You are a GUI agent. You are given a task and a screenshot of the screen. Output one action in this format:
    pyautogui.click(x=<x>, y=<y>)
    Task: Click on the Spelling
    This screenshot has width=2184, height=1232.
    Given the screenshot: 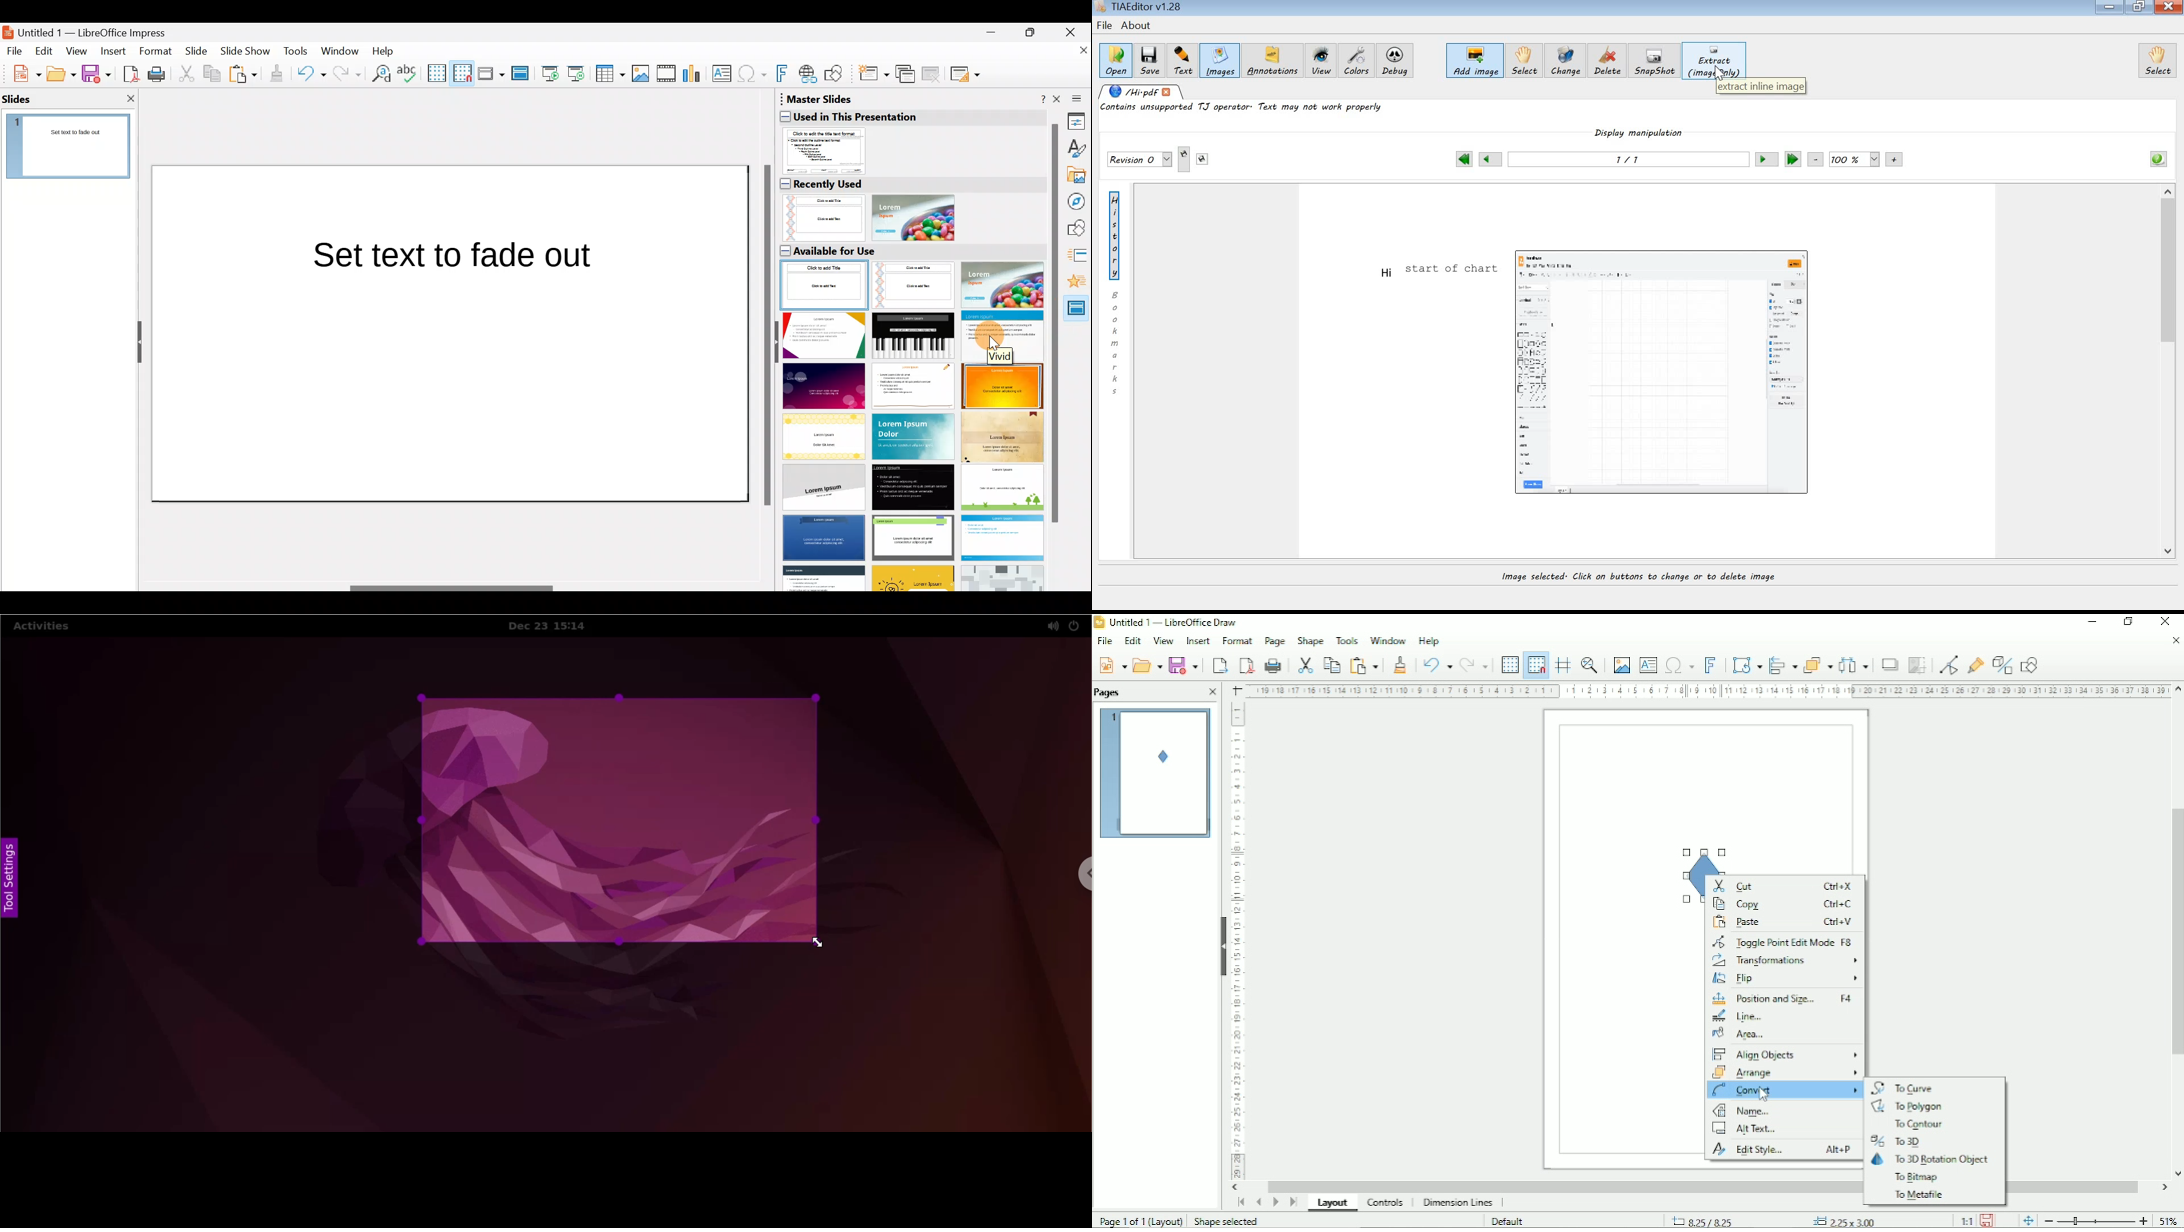 What is the action you would take?
    pyautogui.click(x=409, y=73)
    